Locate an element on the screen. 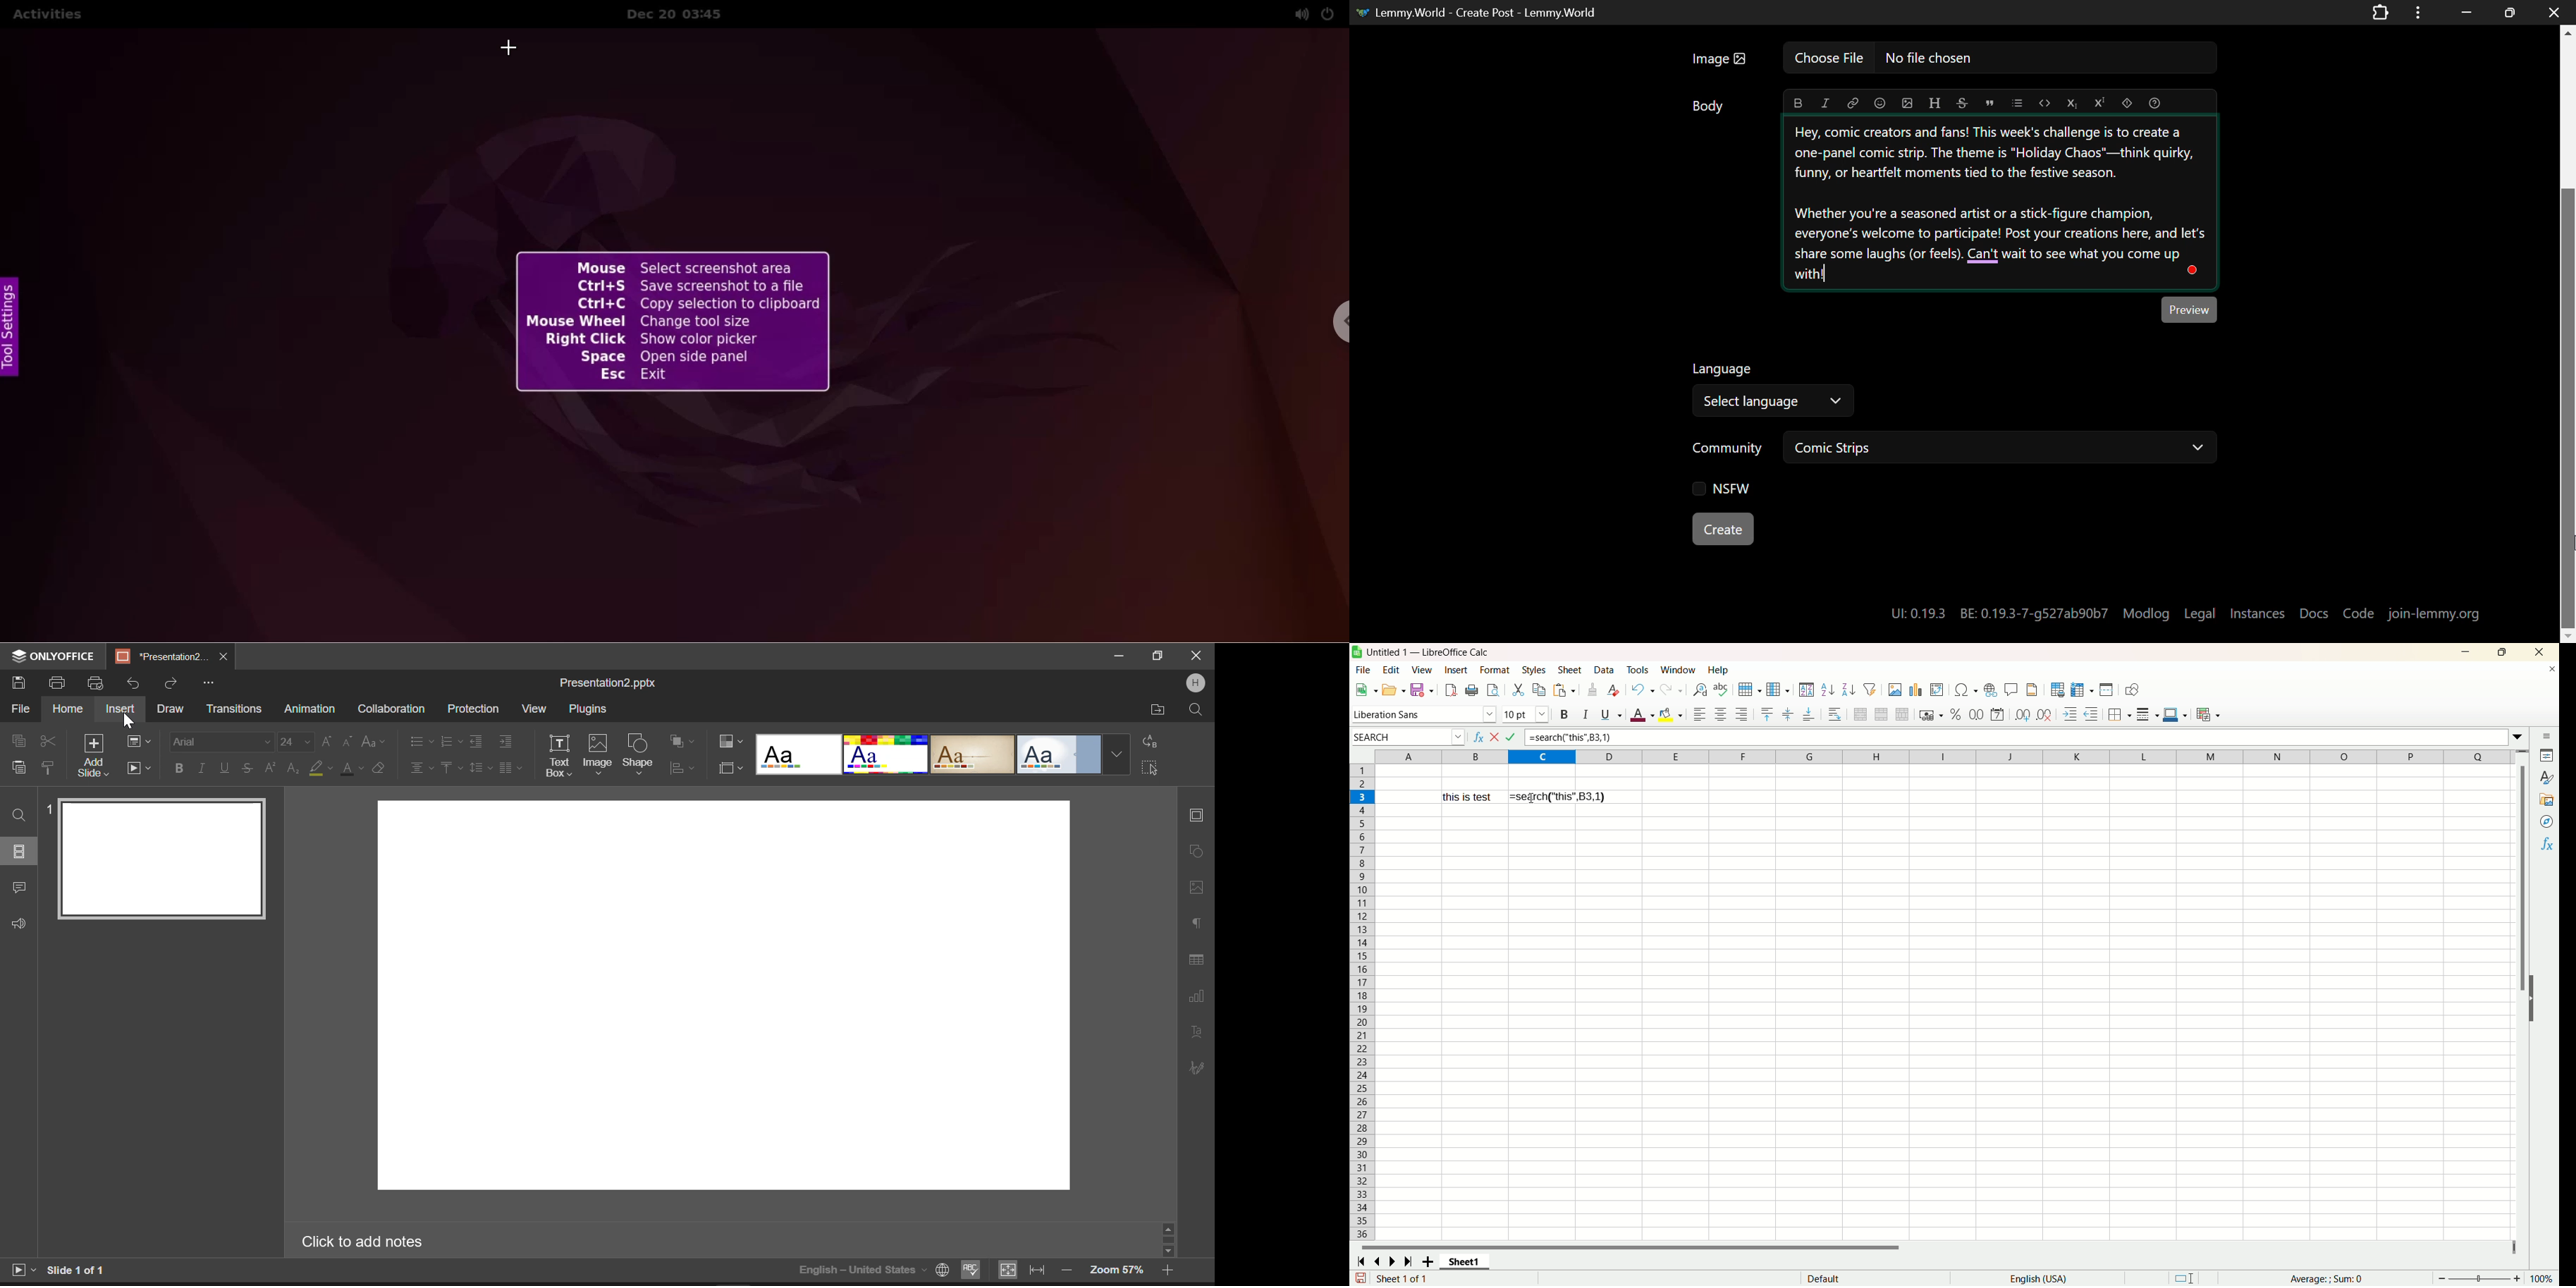  Scroll Bar is located at coordinates (1169, 1239).